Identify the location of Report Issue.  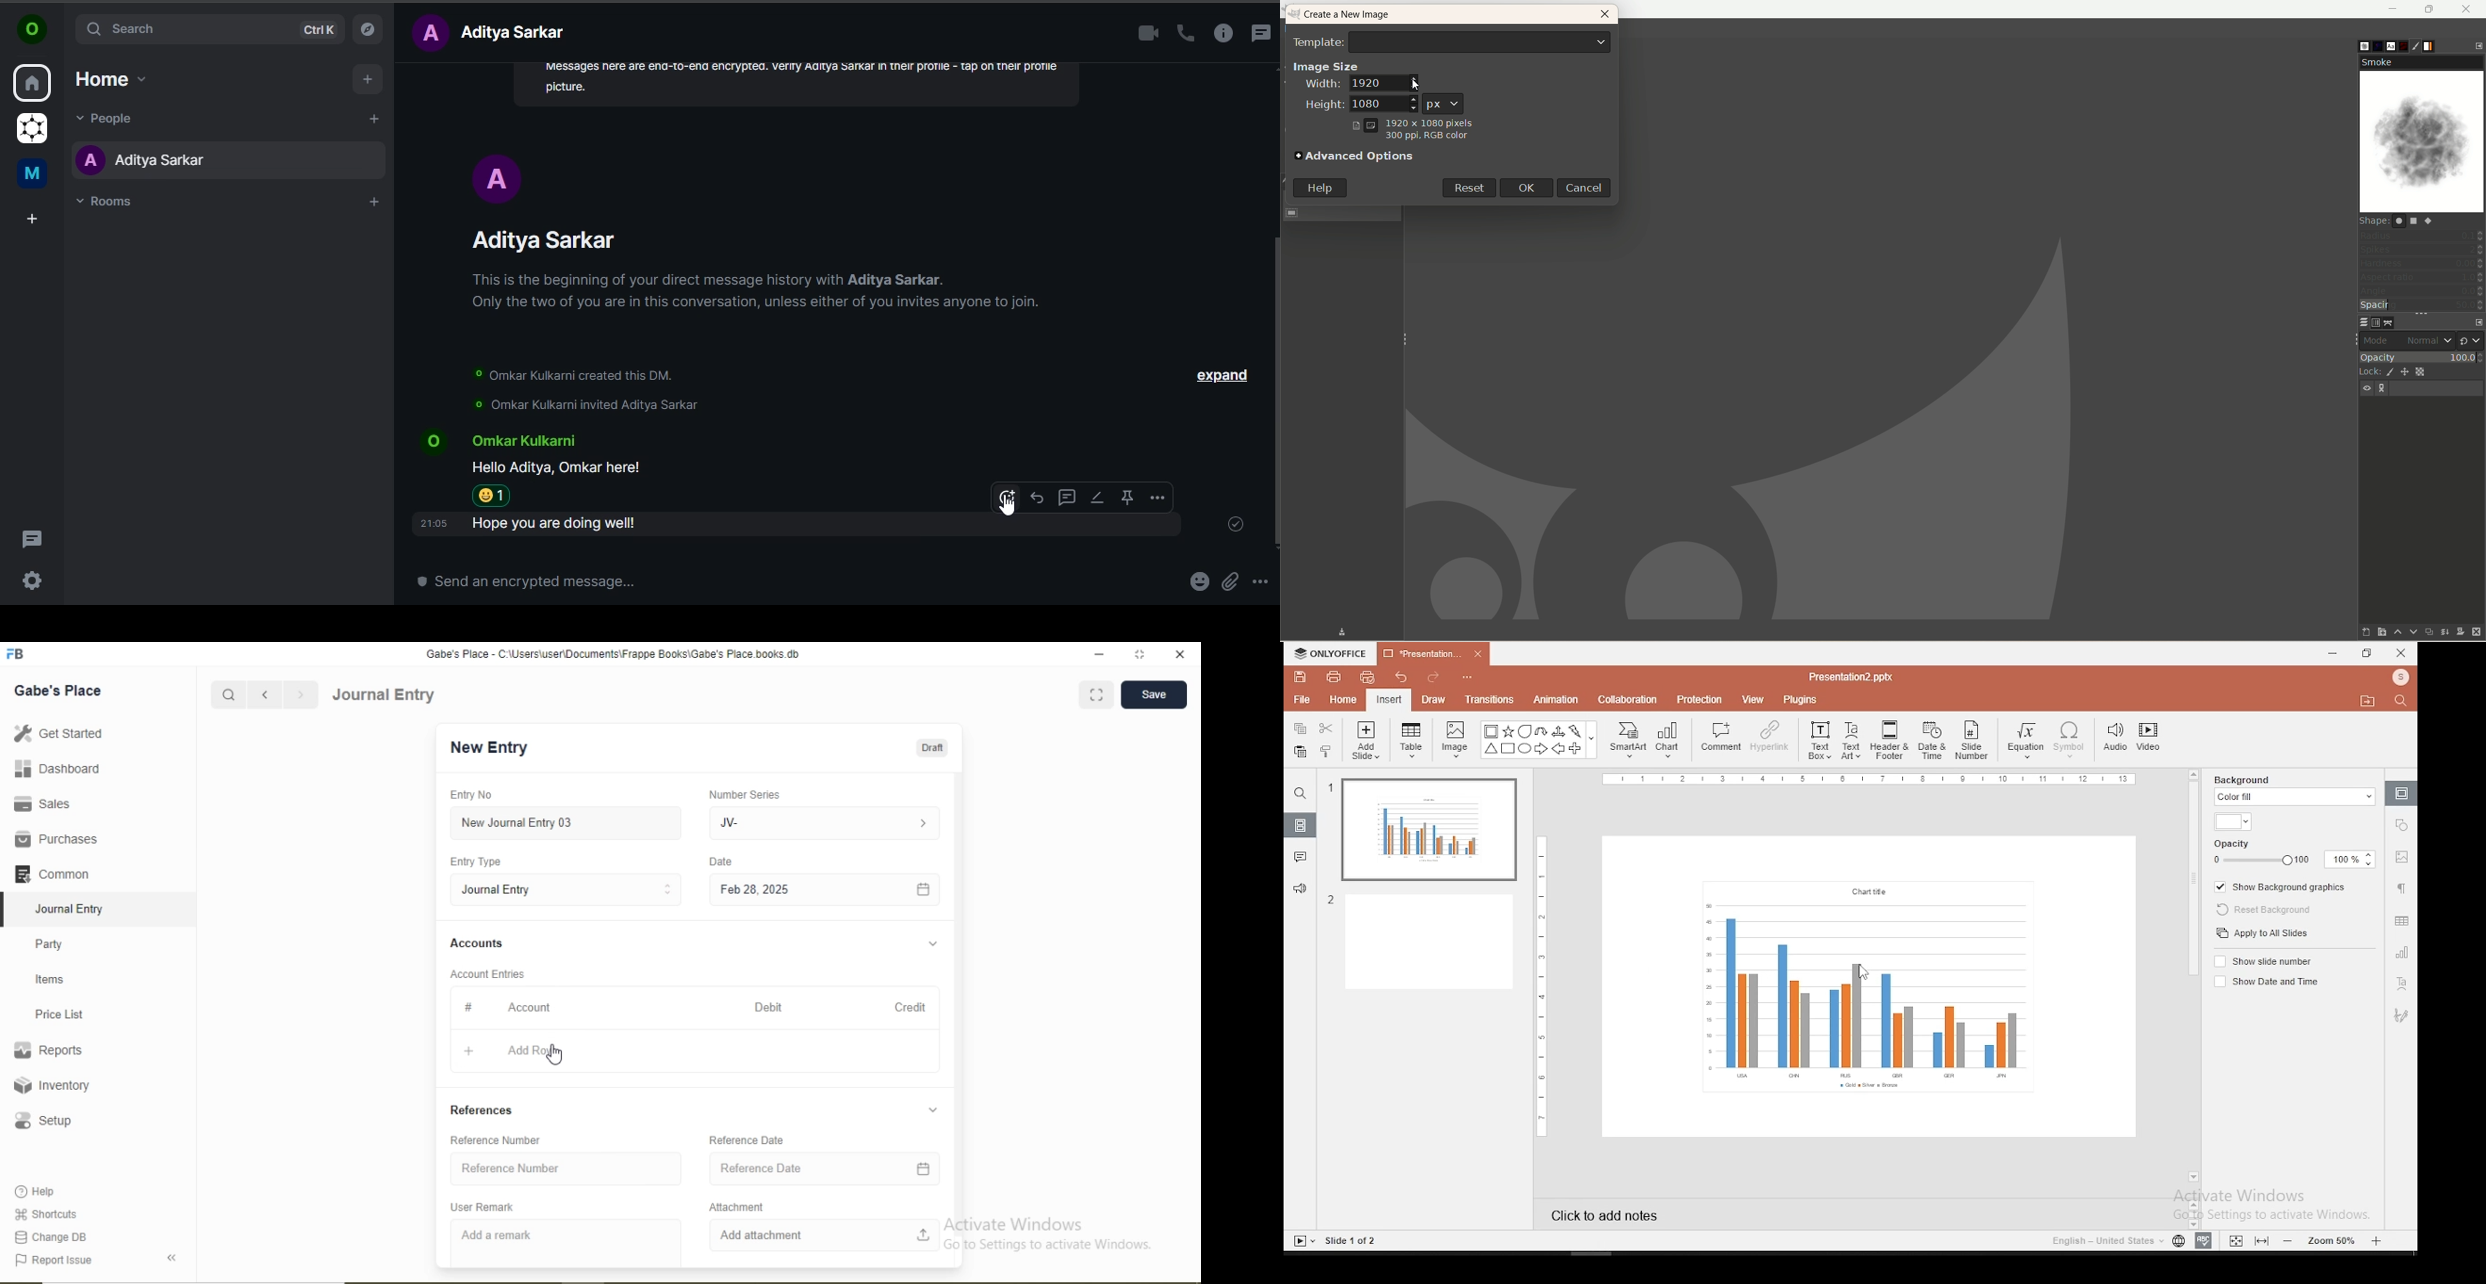
(53, 1261).